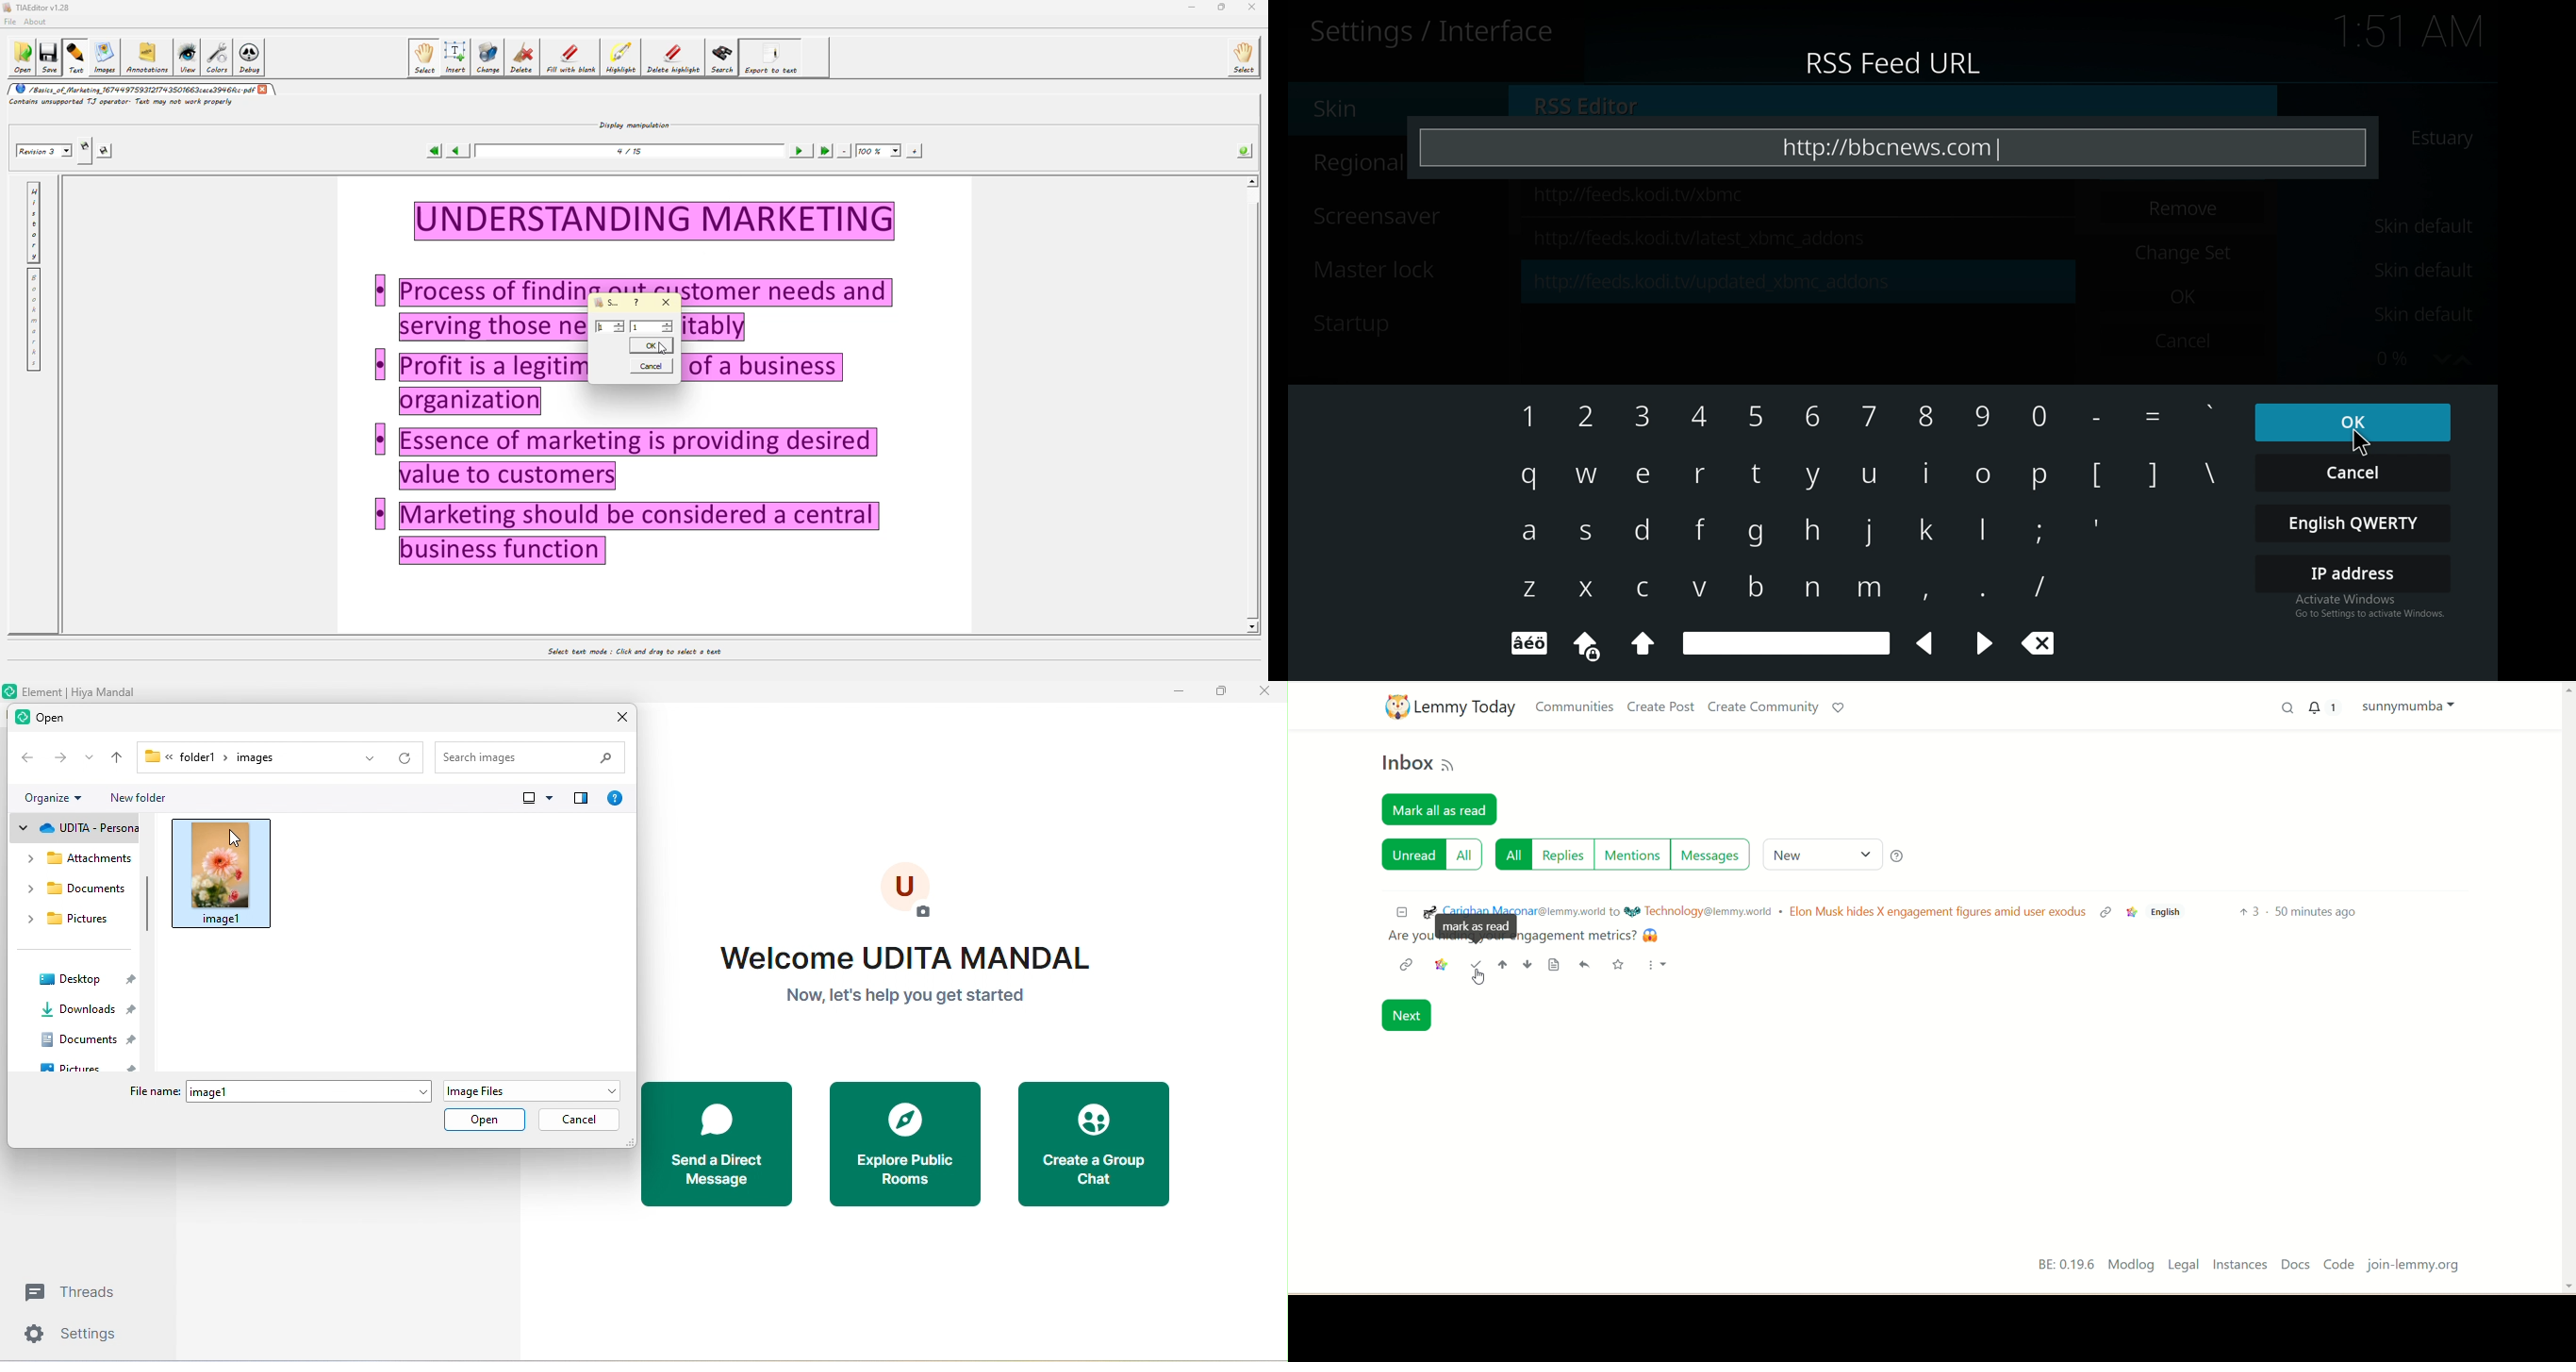 The width and height of the screenshot is (2576, 1372). I want to click on q, so click(1532, 476).